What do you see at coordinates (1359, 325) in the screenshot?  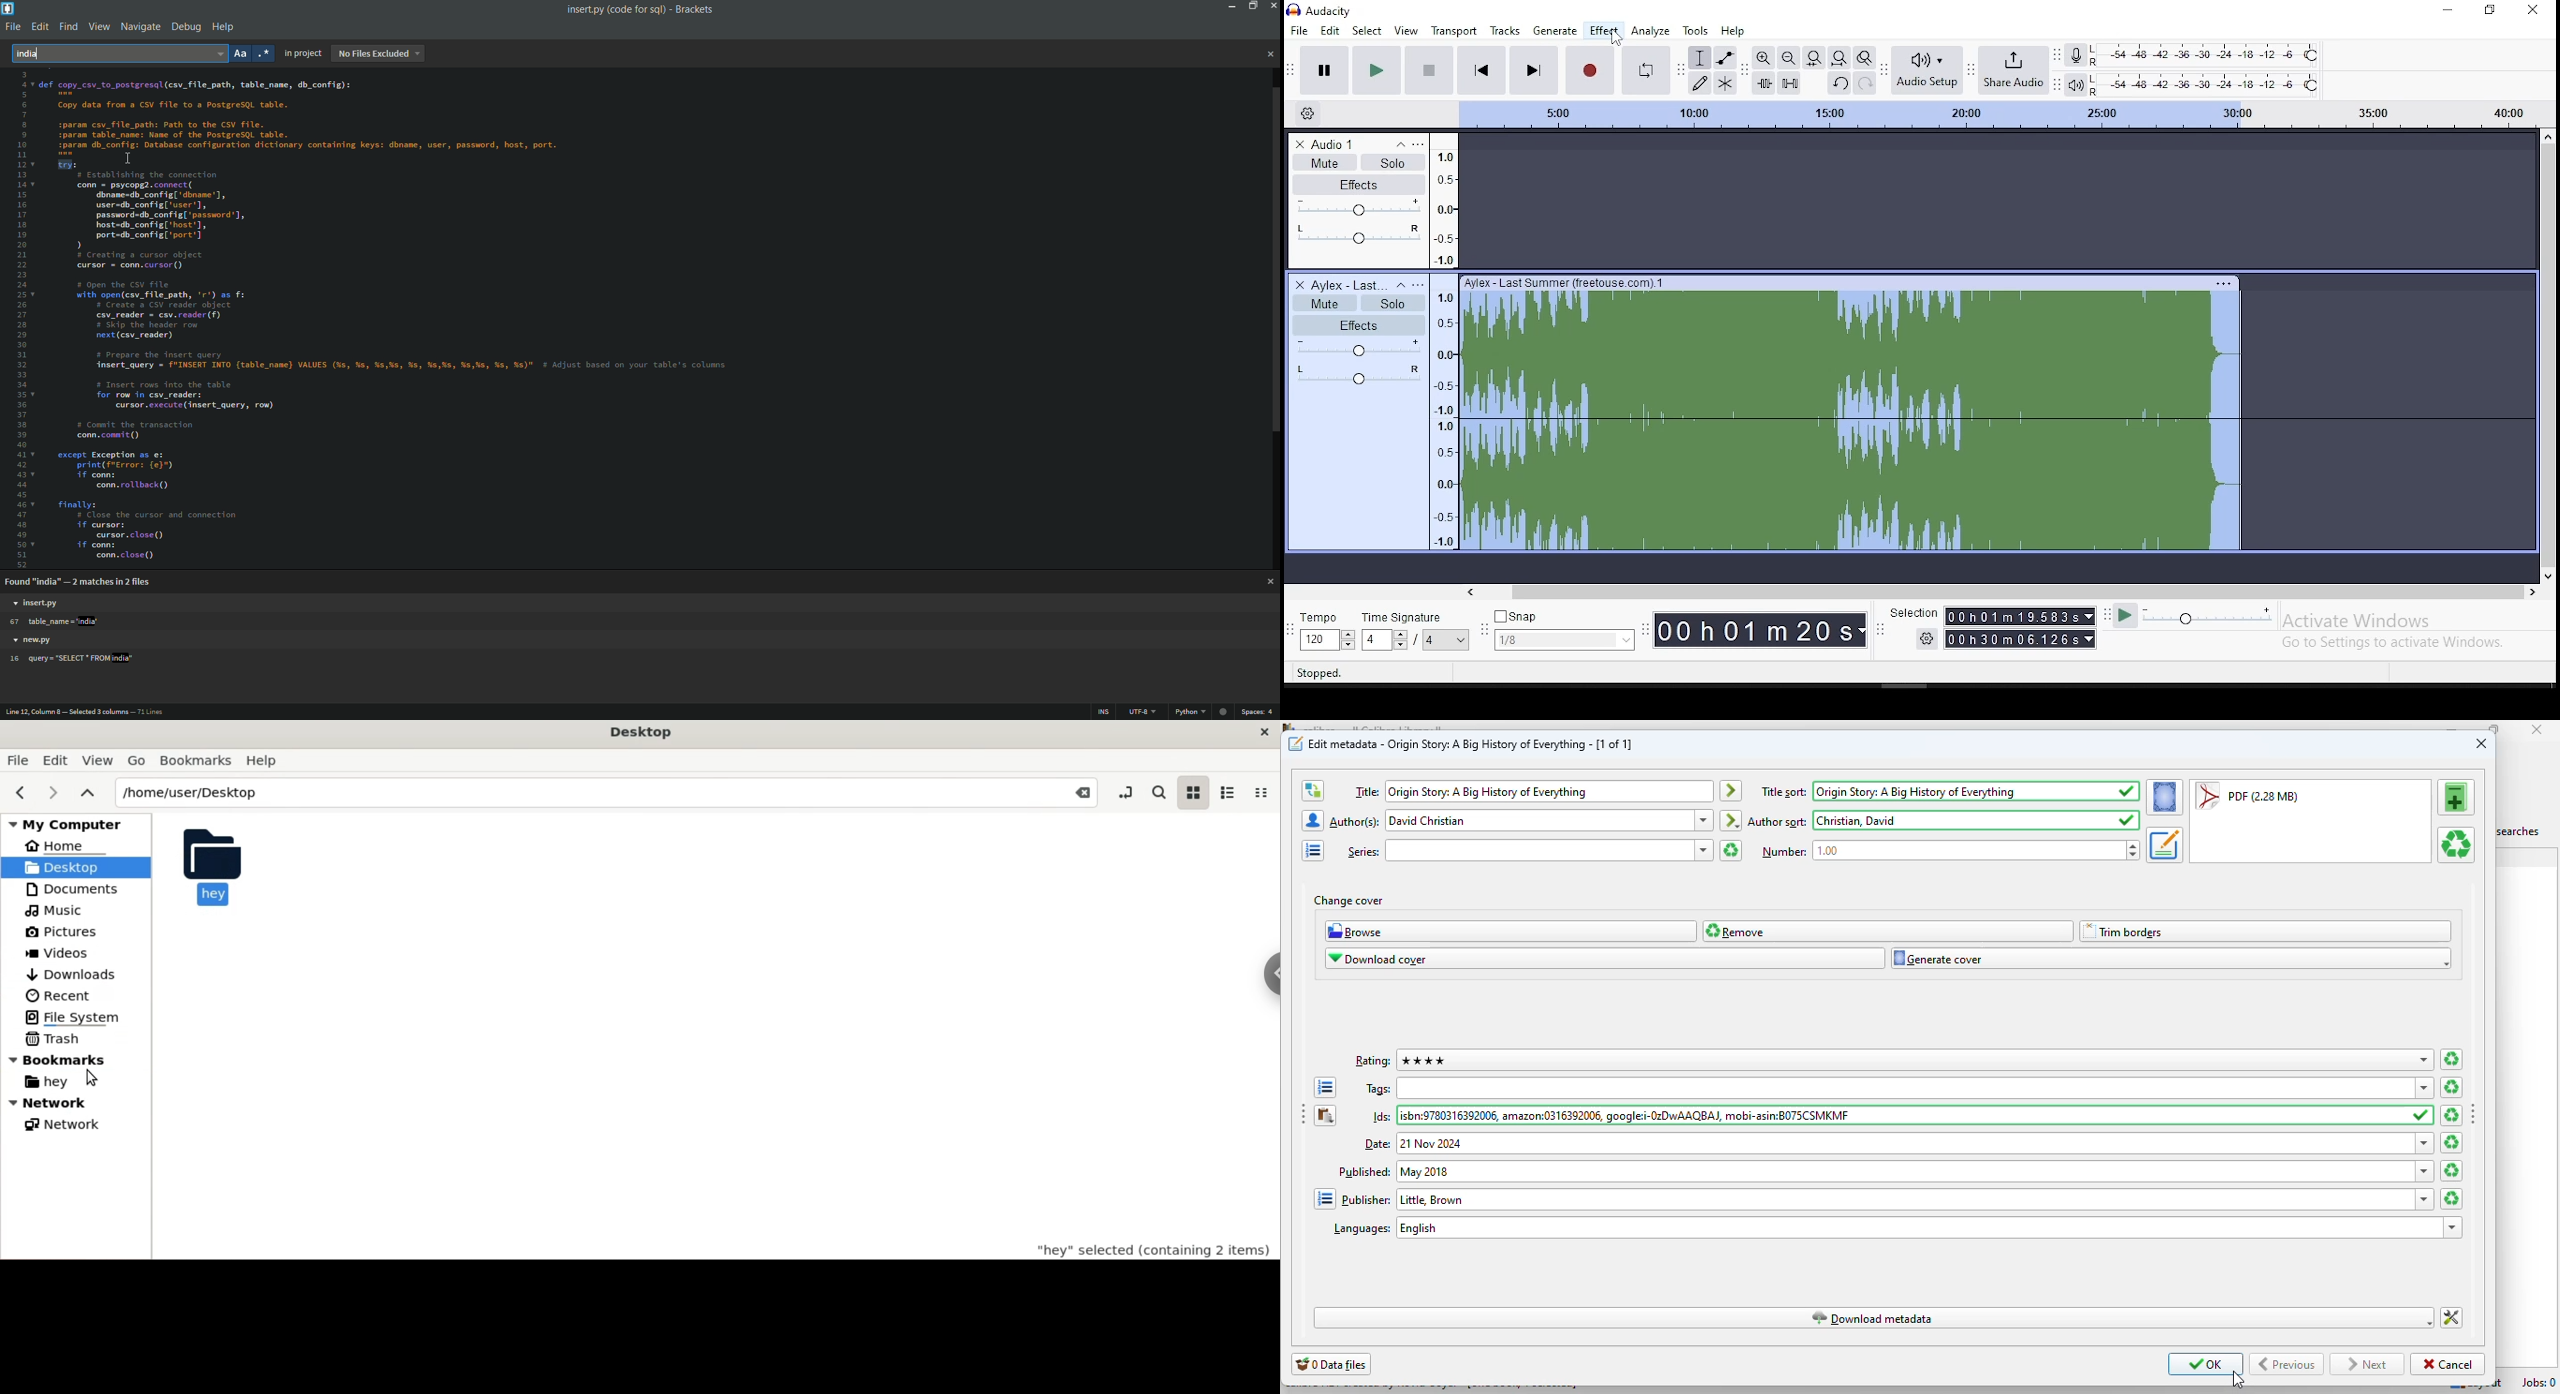 I see `effects` at bounding box center [1359, 325].